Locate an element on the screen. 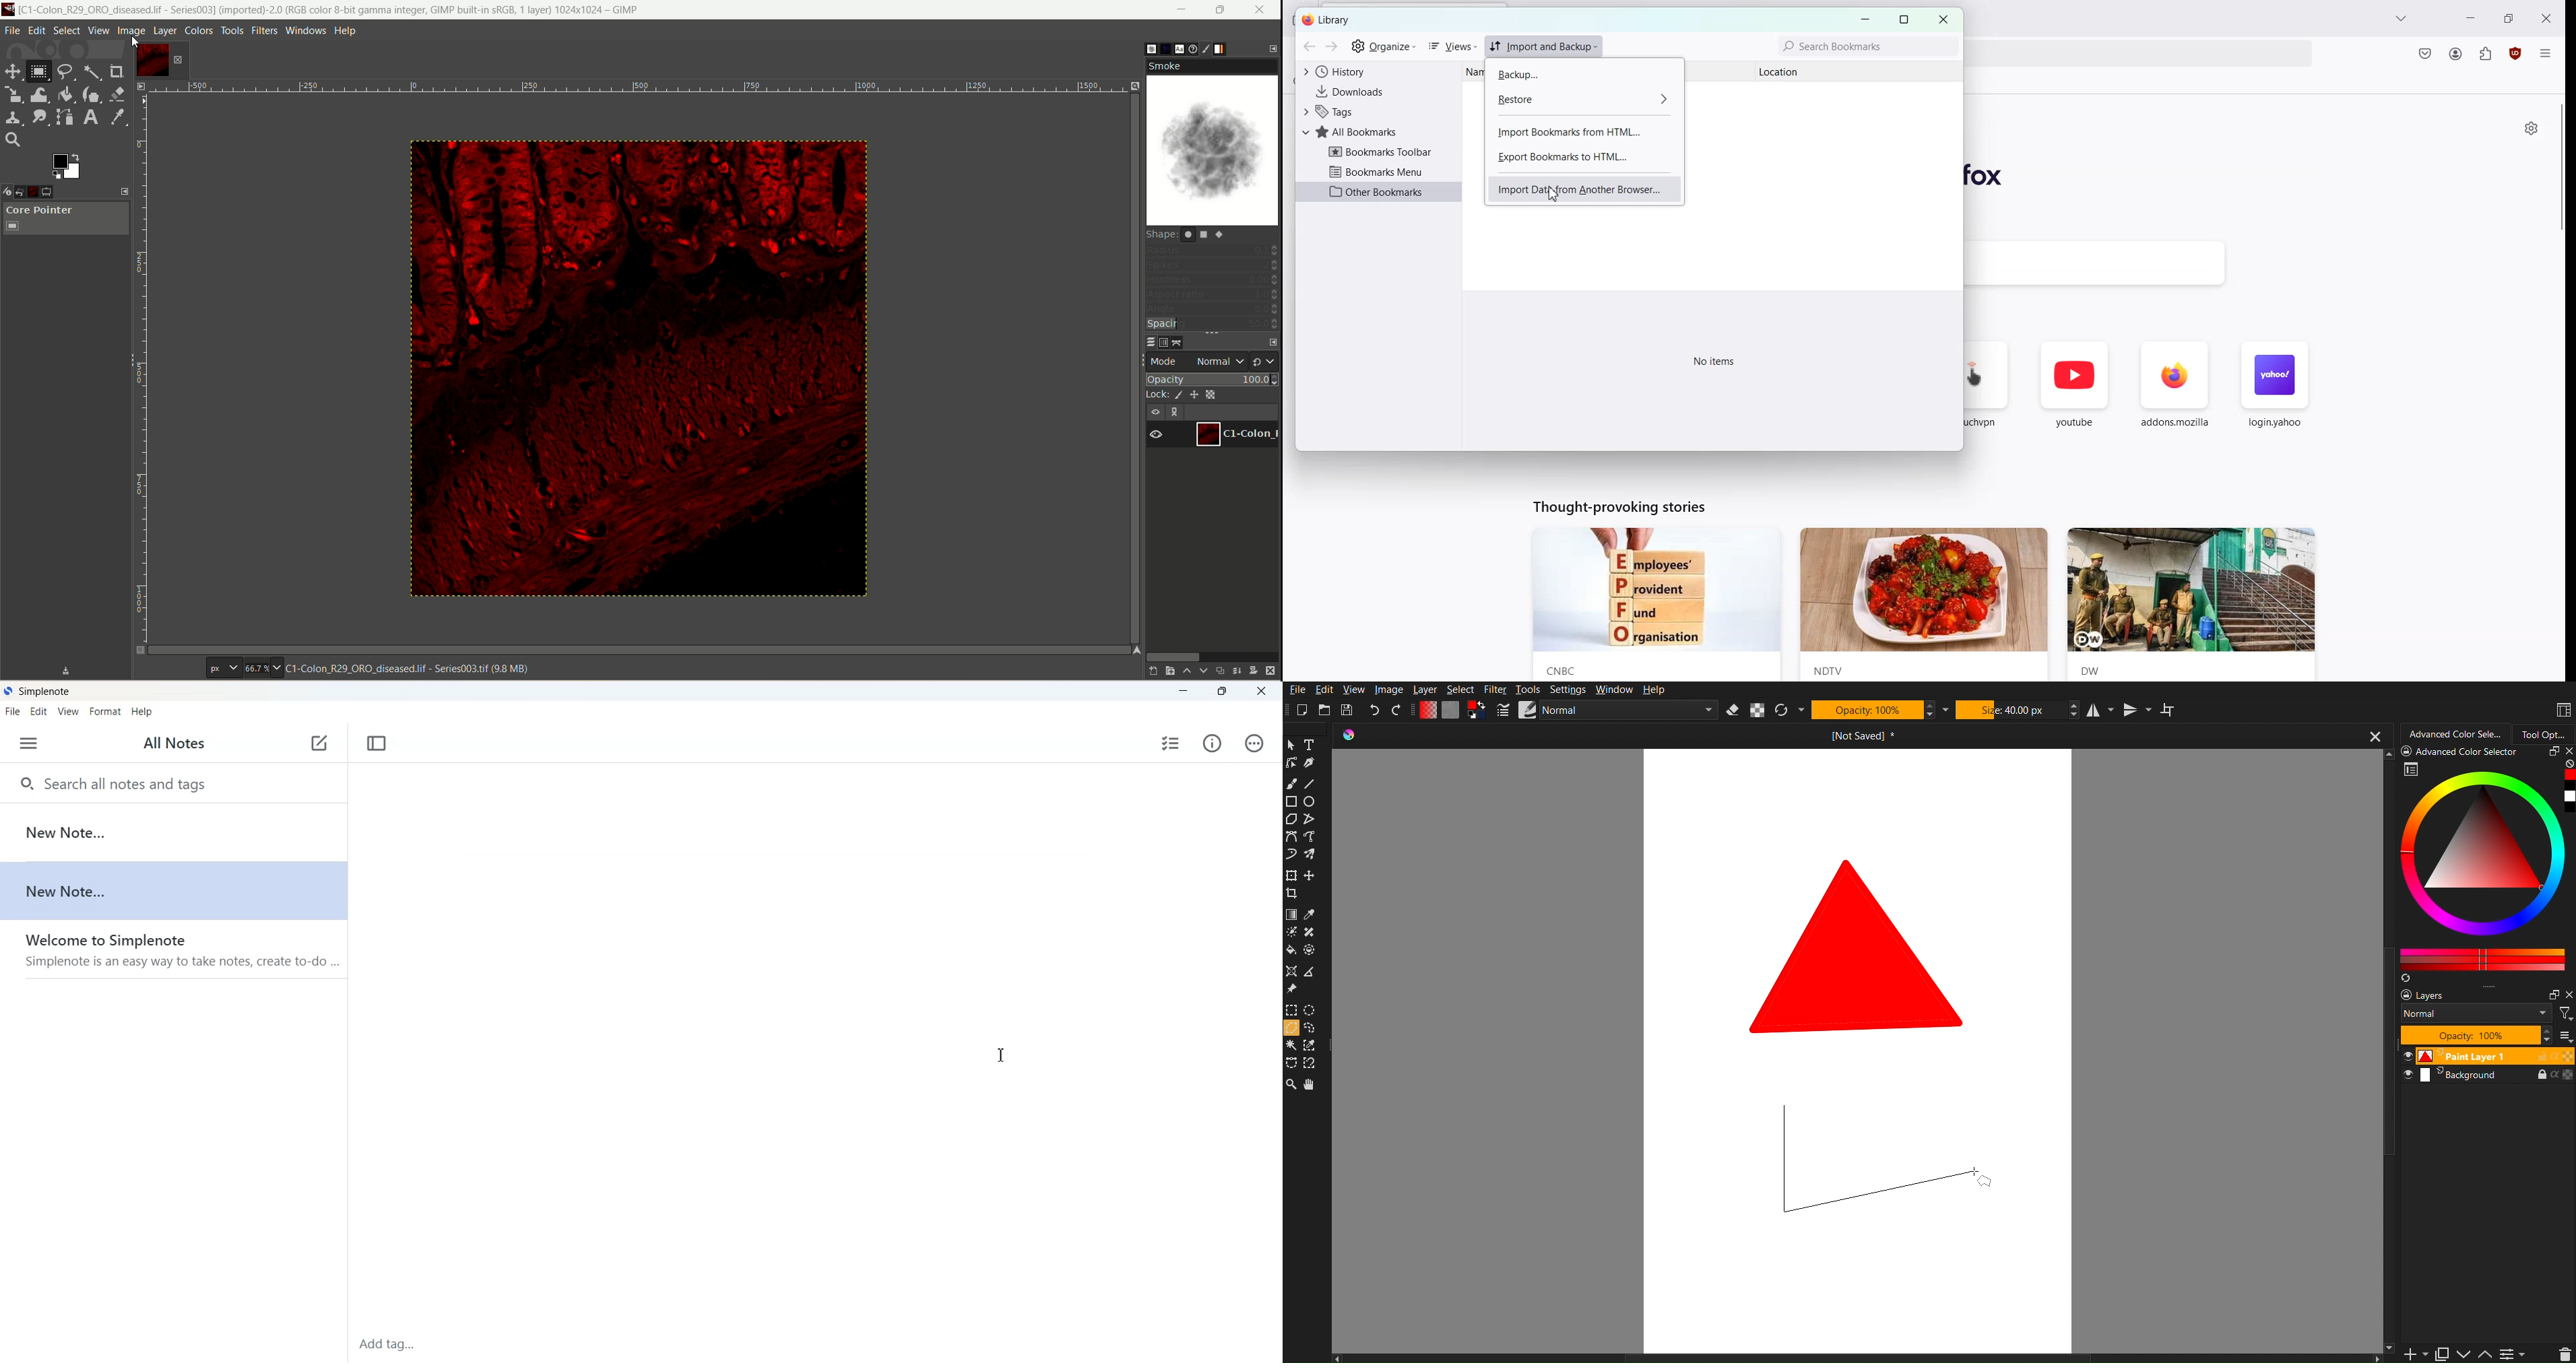 The image size is (2576, 1372). Brightness is located at coordinates (1291, 932).